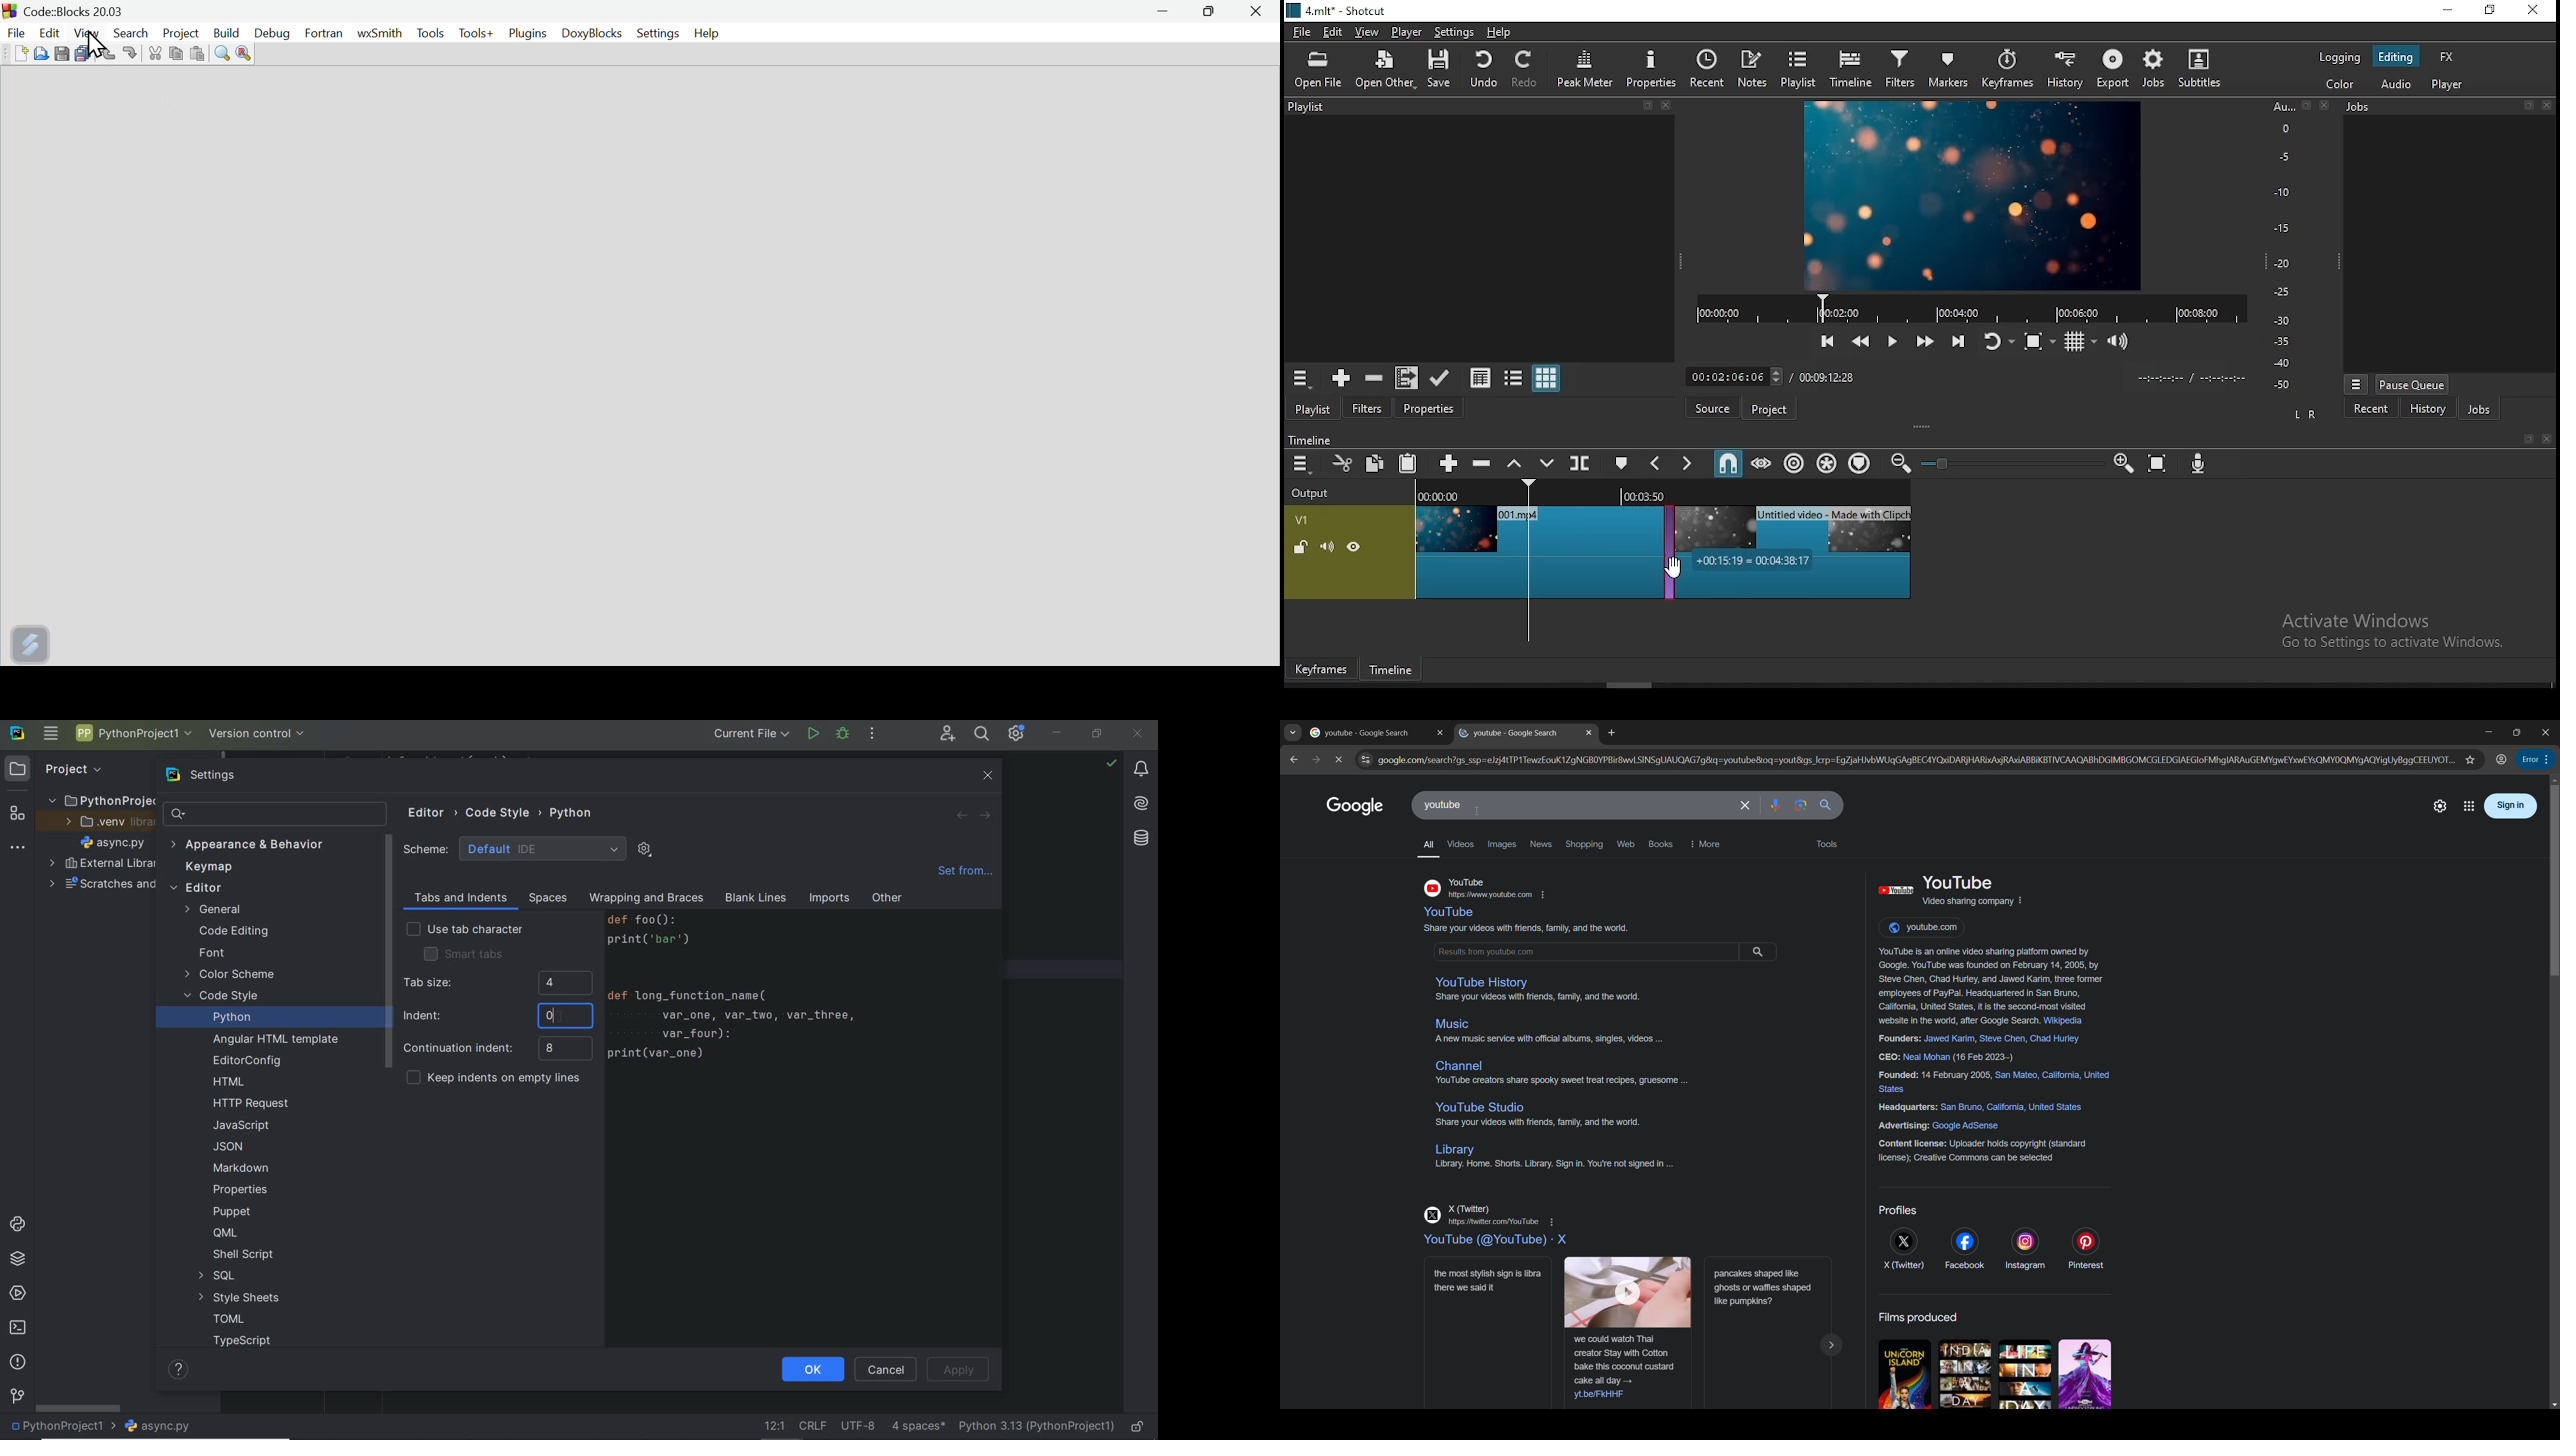 Image resolution: width=2576 pixels, height=1456 pixels. I want to click on history, so click(2067, 69).